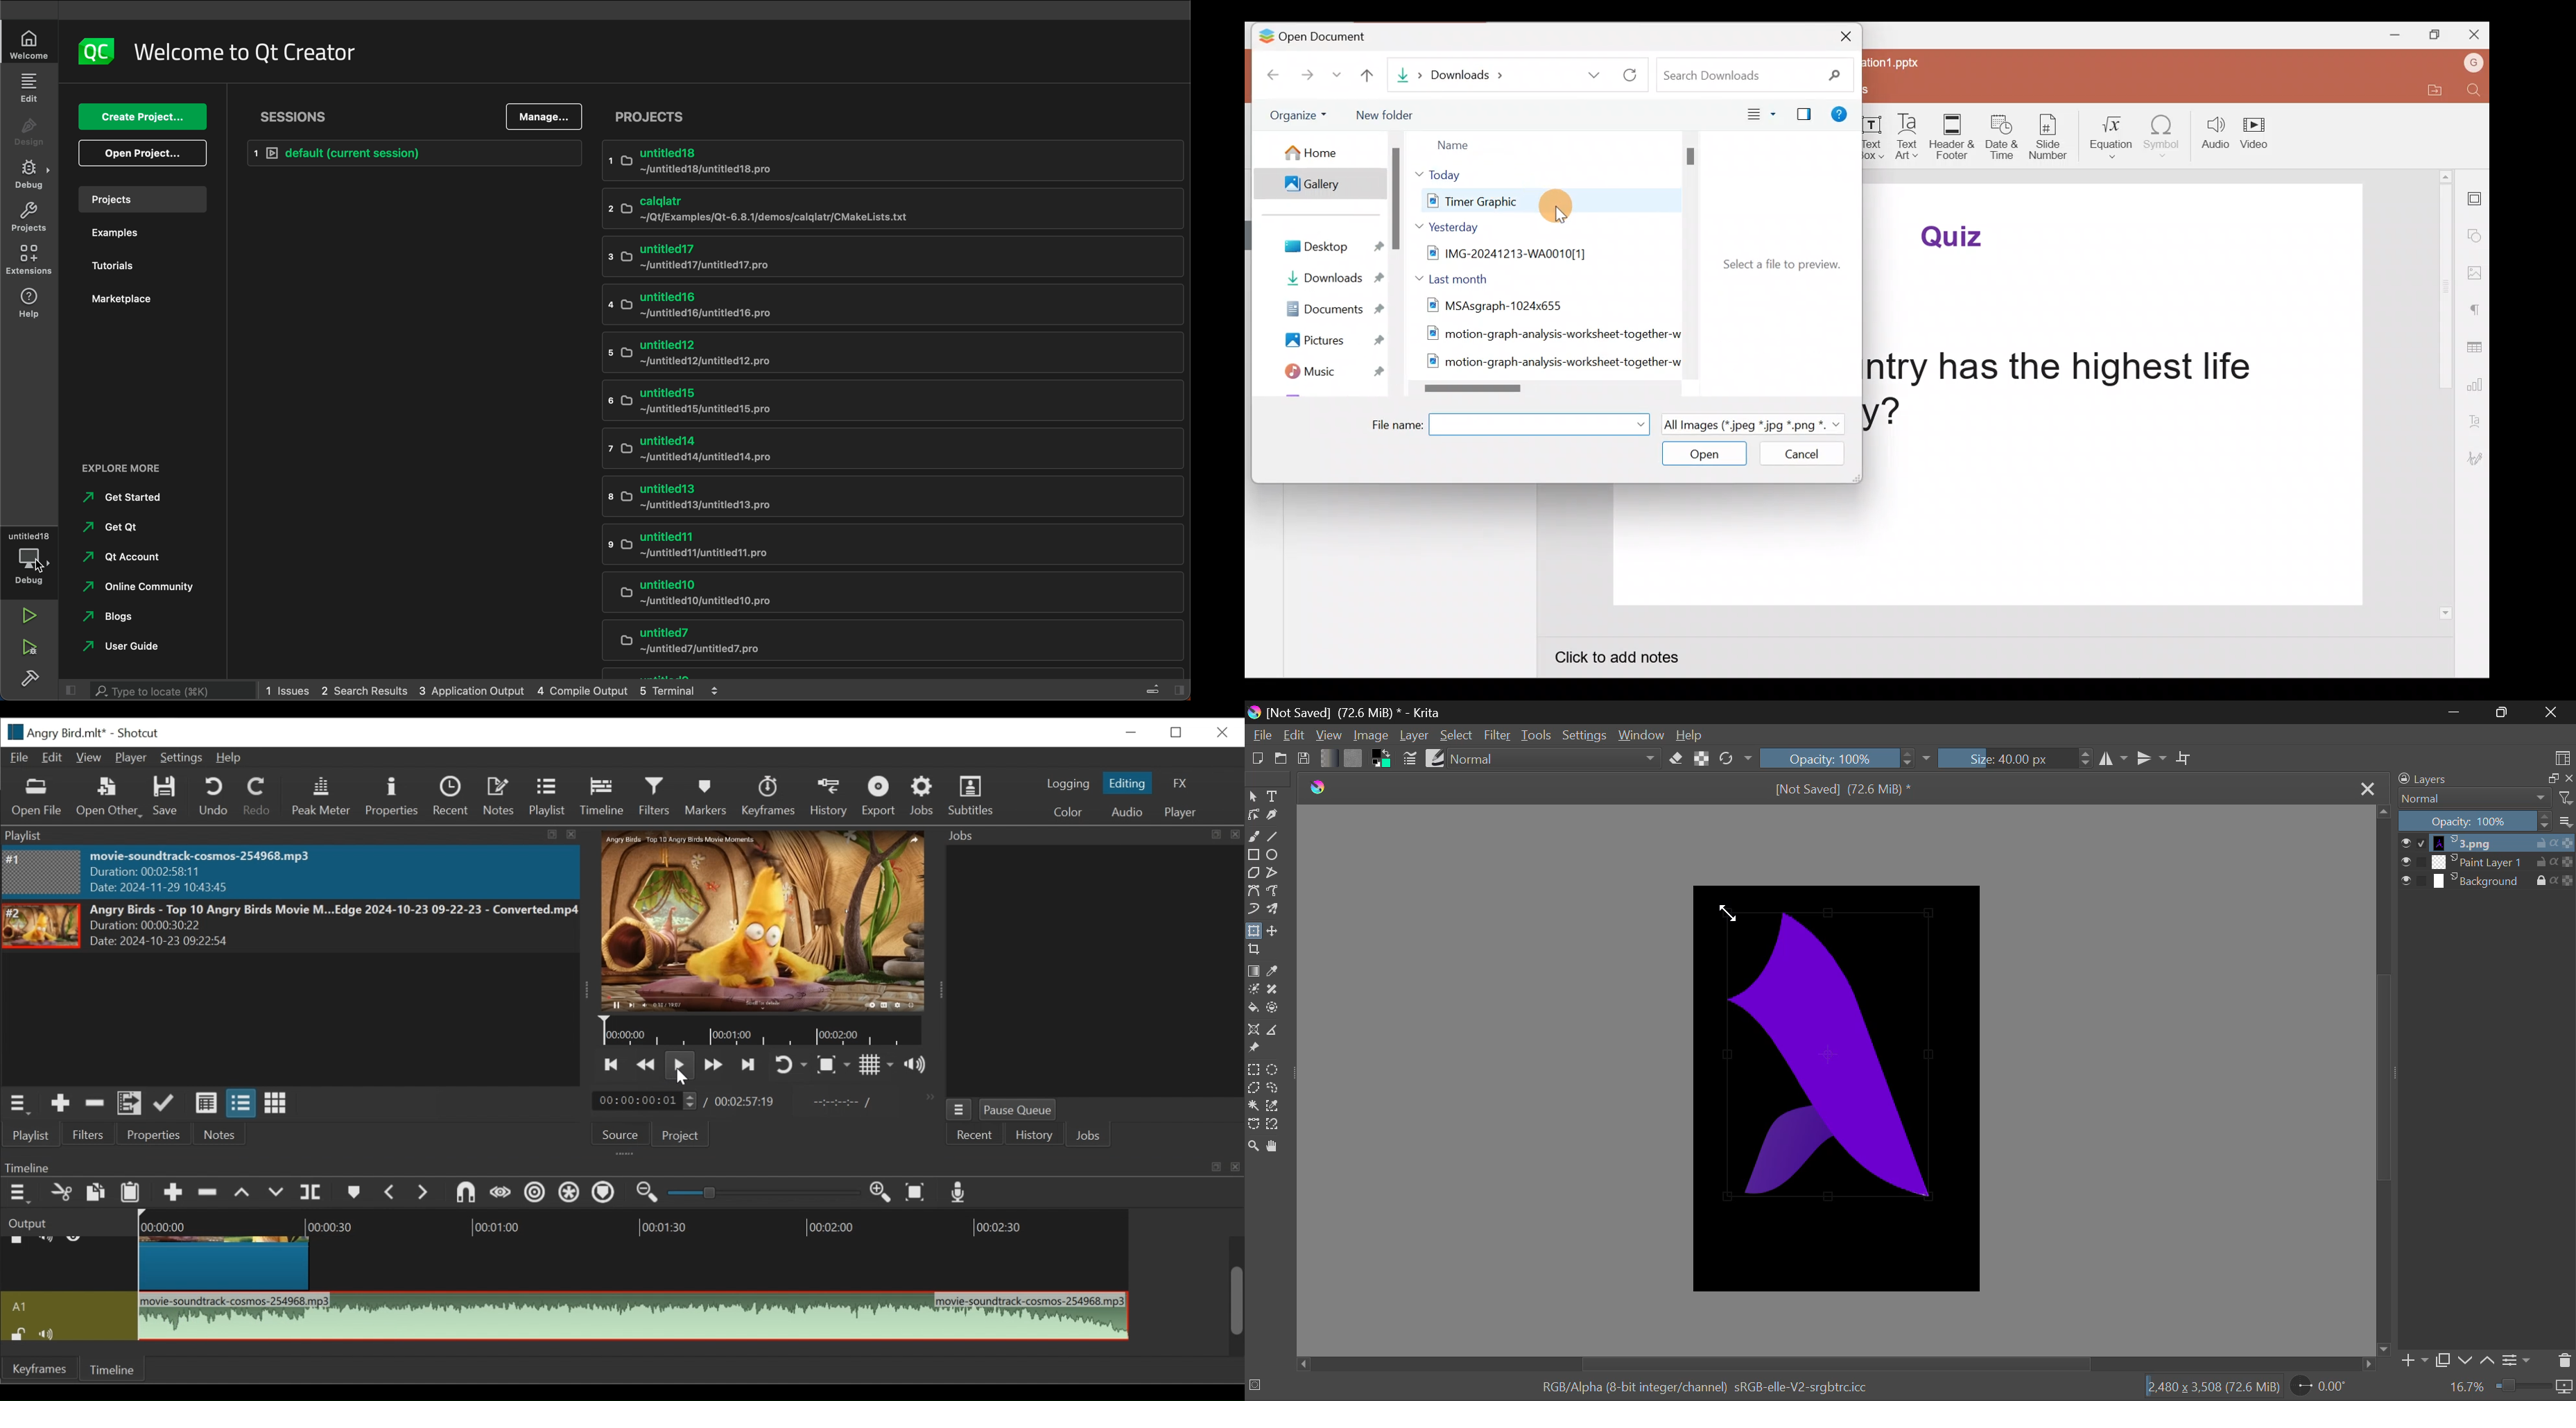  Describe the element at coordinates (2186, 759) in the screenshot. I see `Crop` at that location.